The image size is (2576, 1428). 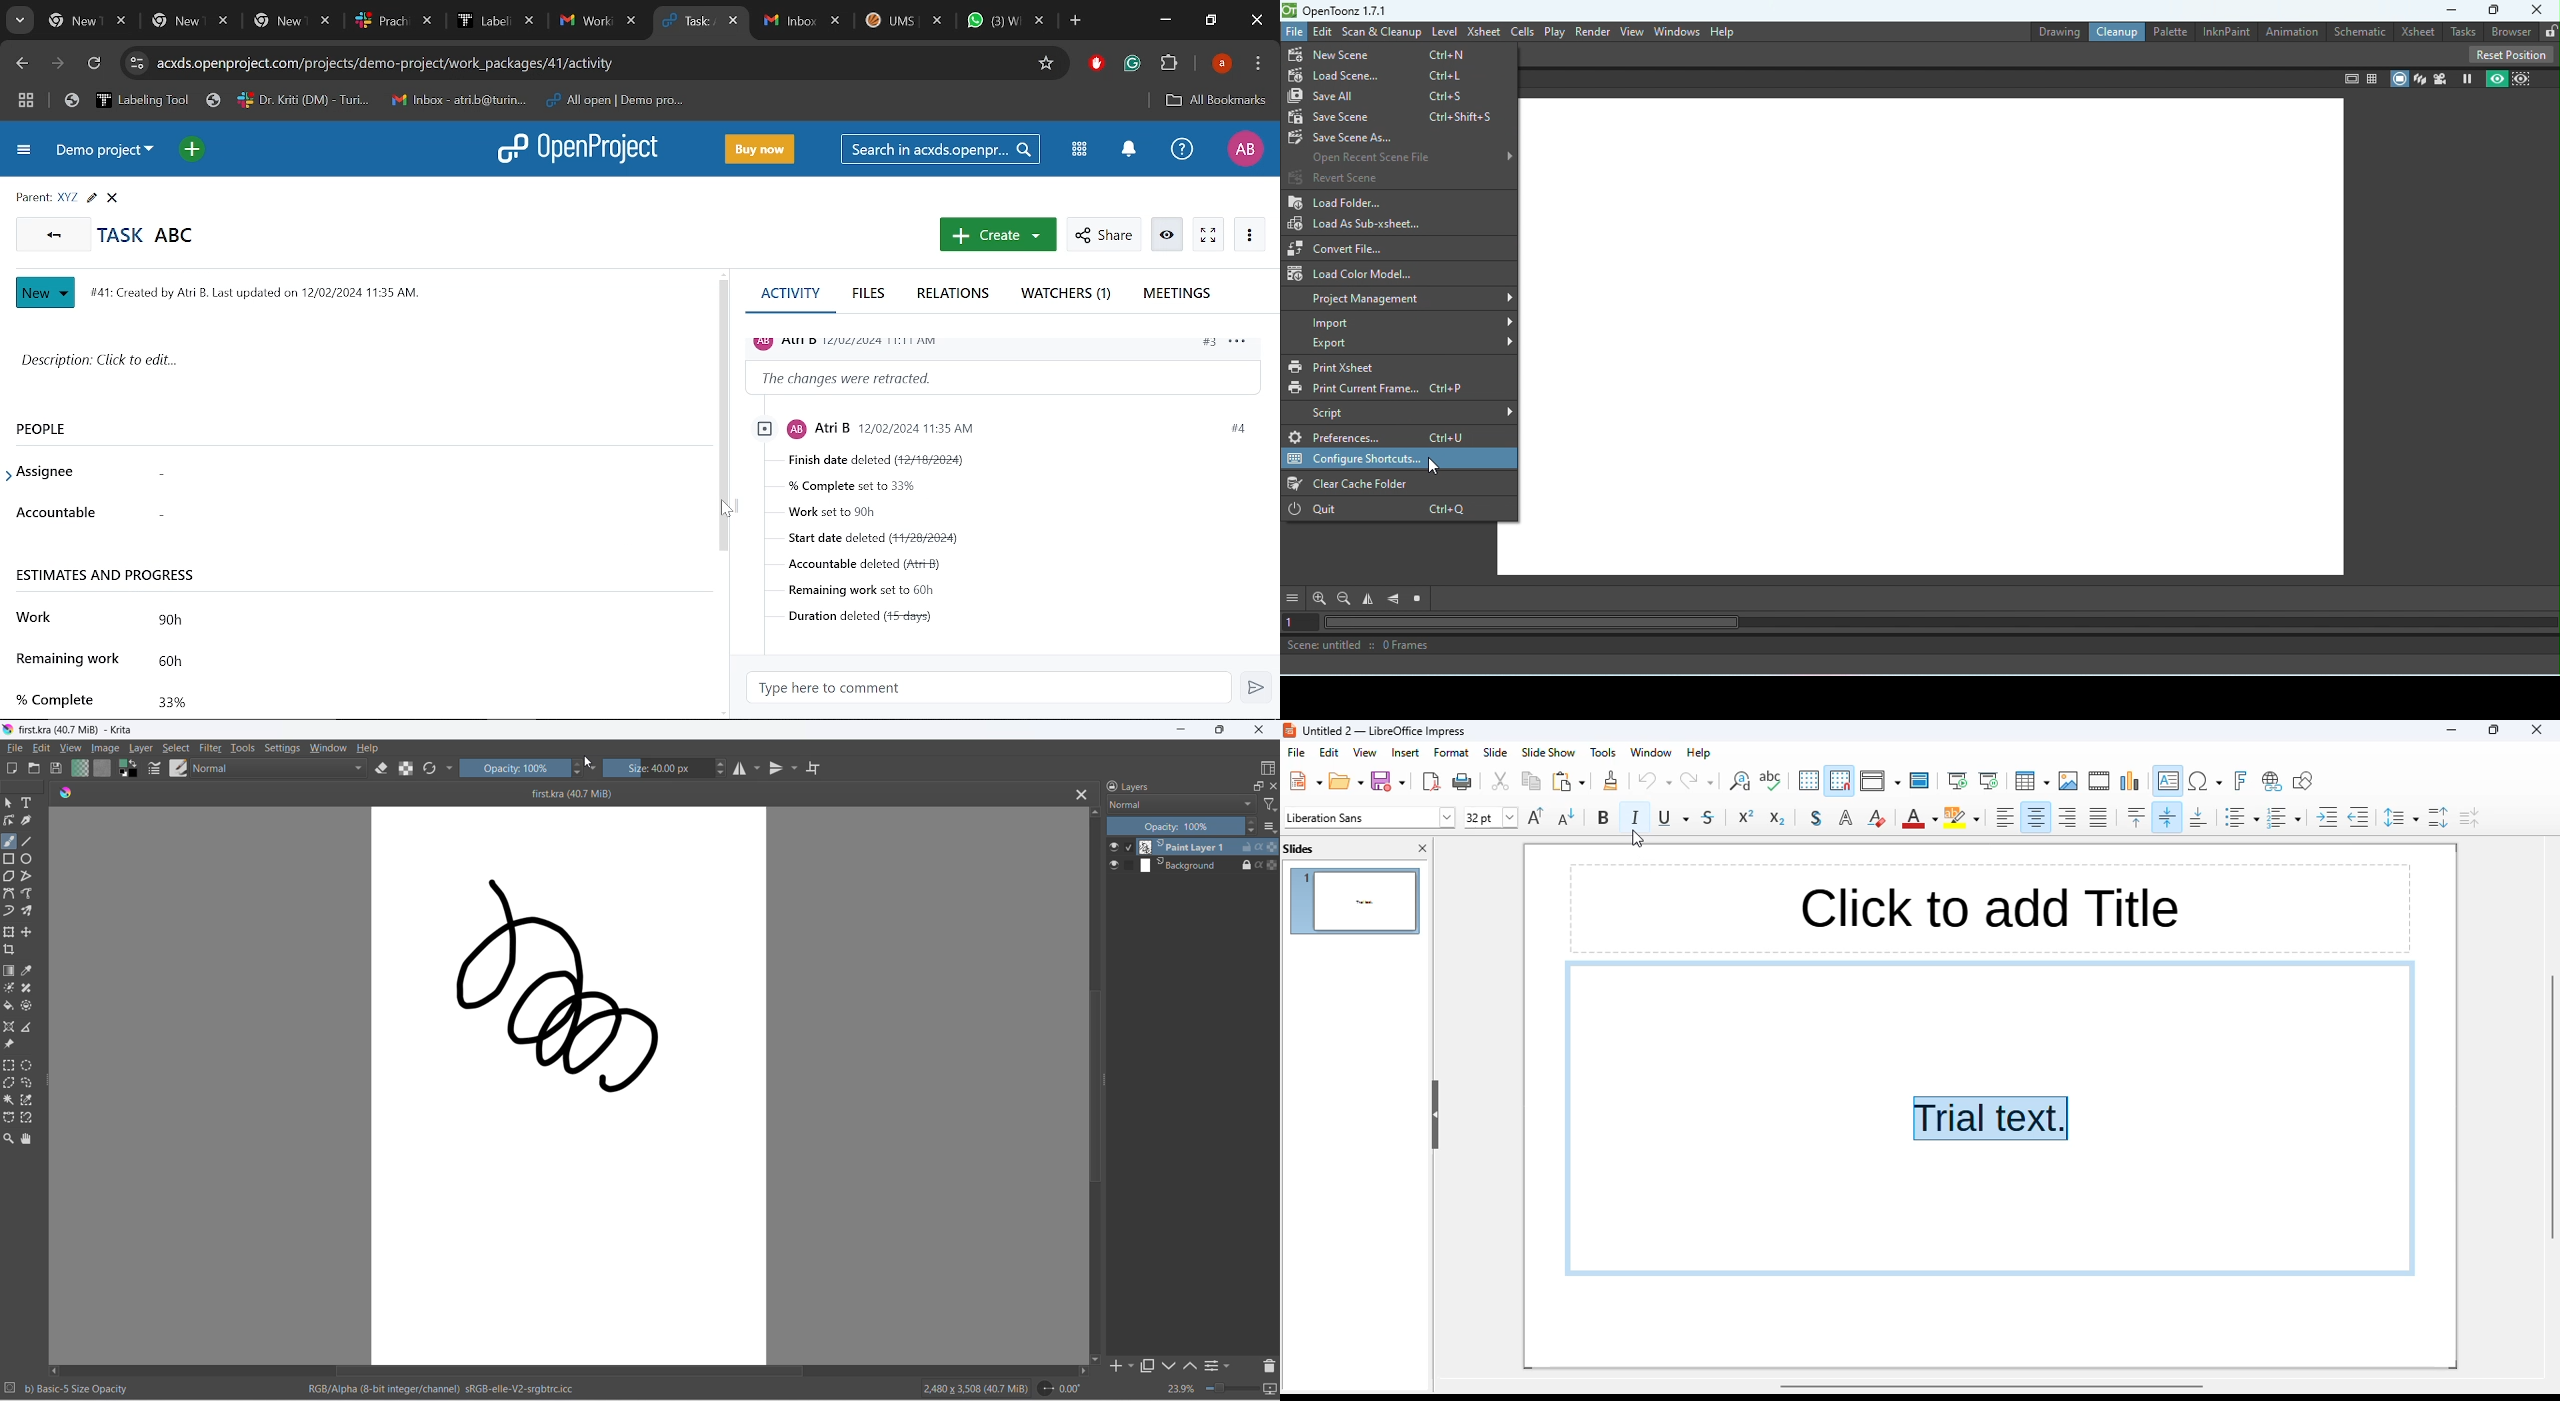 I want to click on Maximize, so click(x=2495, y=9).